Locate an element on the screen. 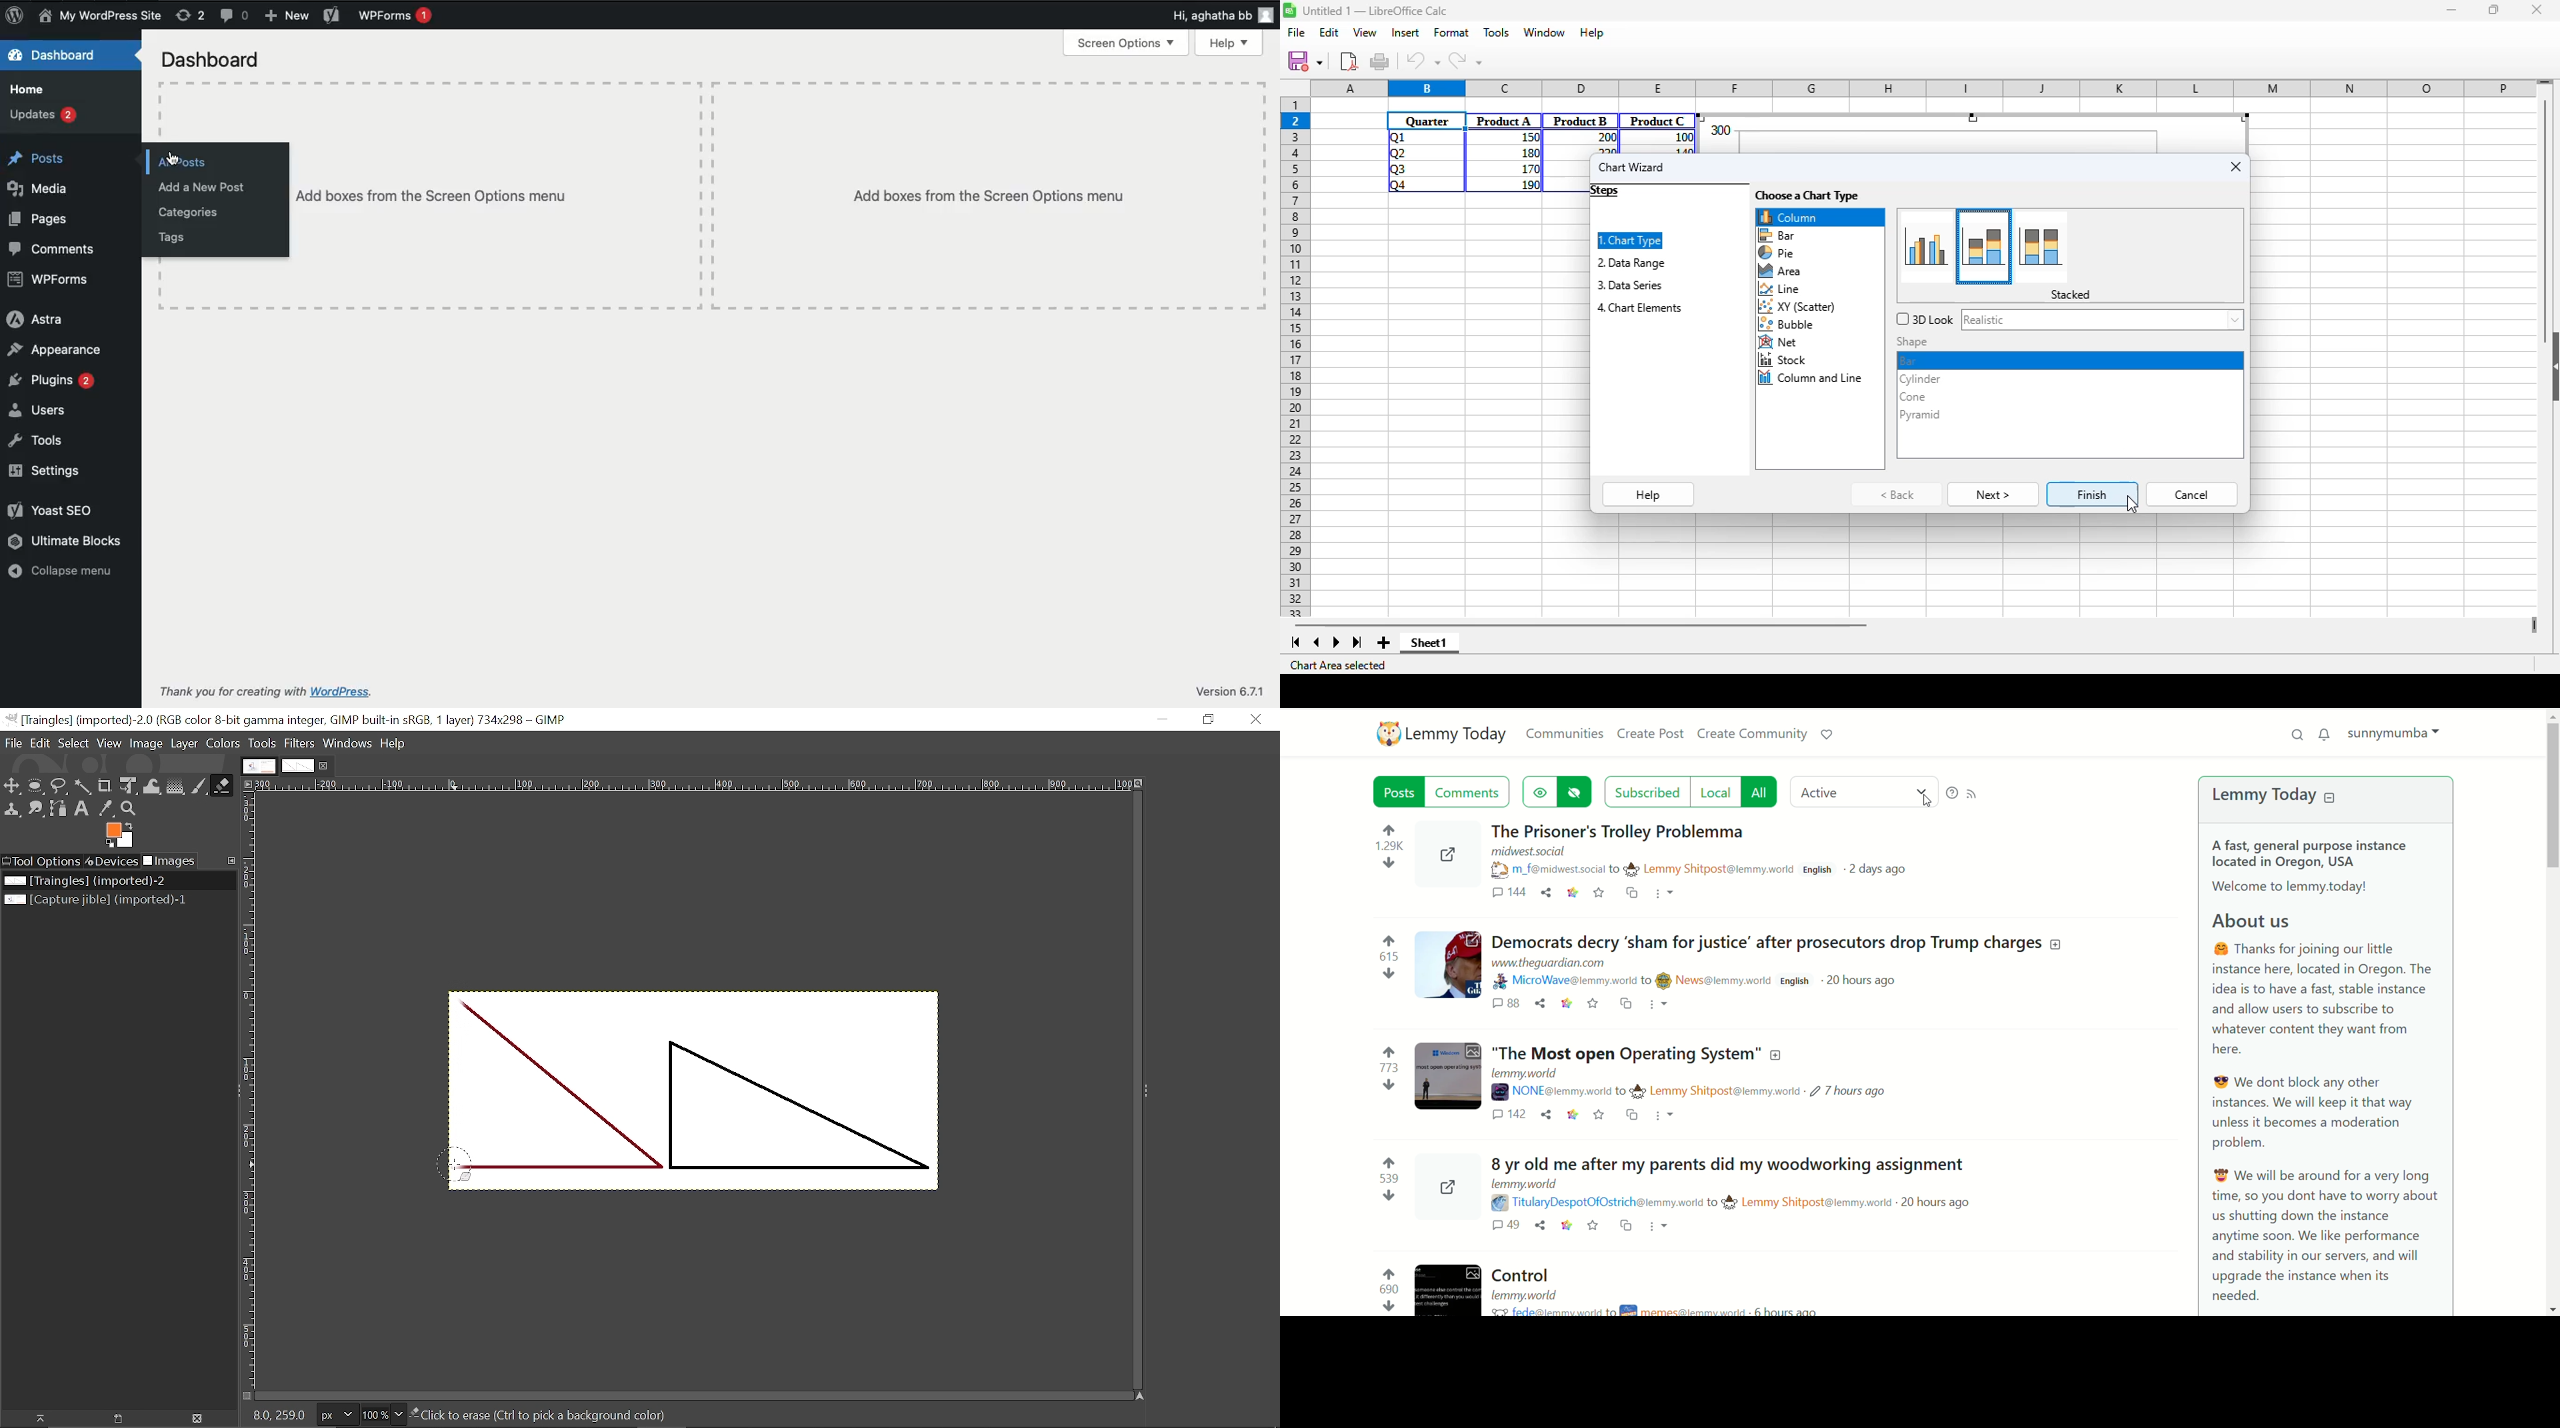 The image size is (2576, 1428). NONE@lemmy.world to Lemmy Shitpost@lemmy.world is located at coordinates (1651, 1091).